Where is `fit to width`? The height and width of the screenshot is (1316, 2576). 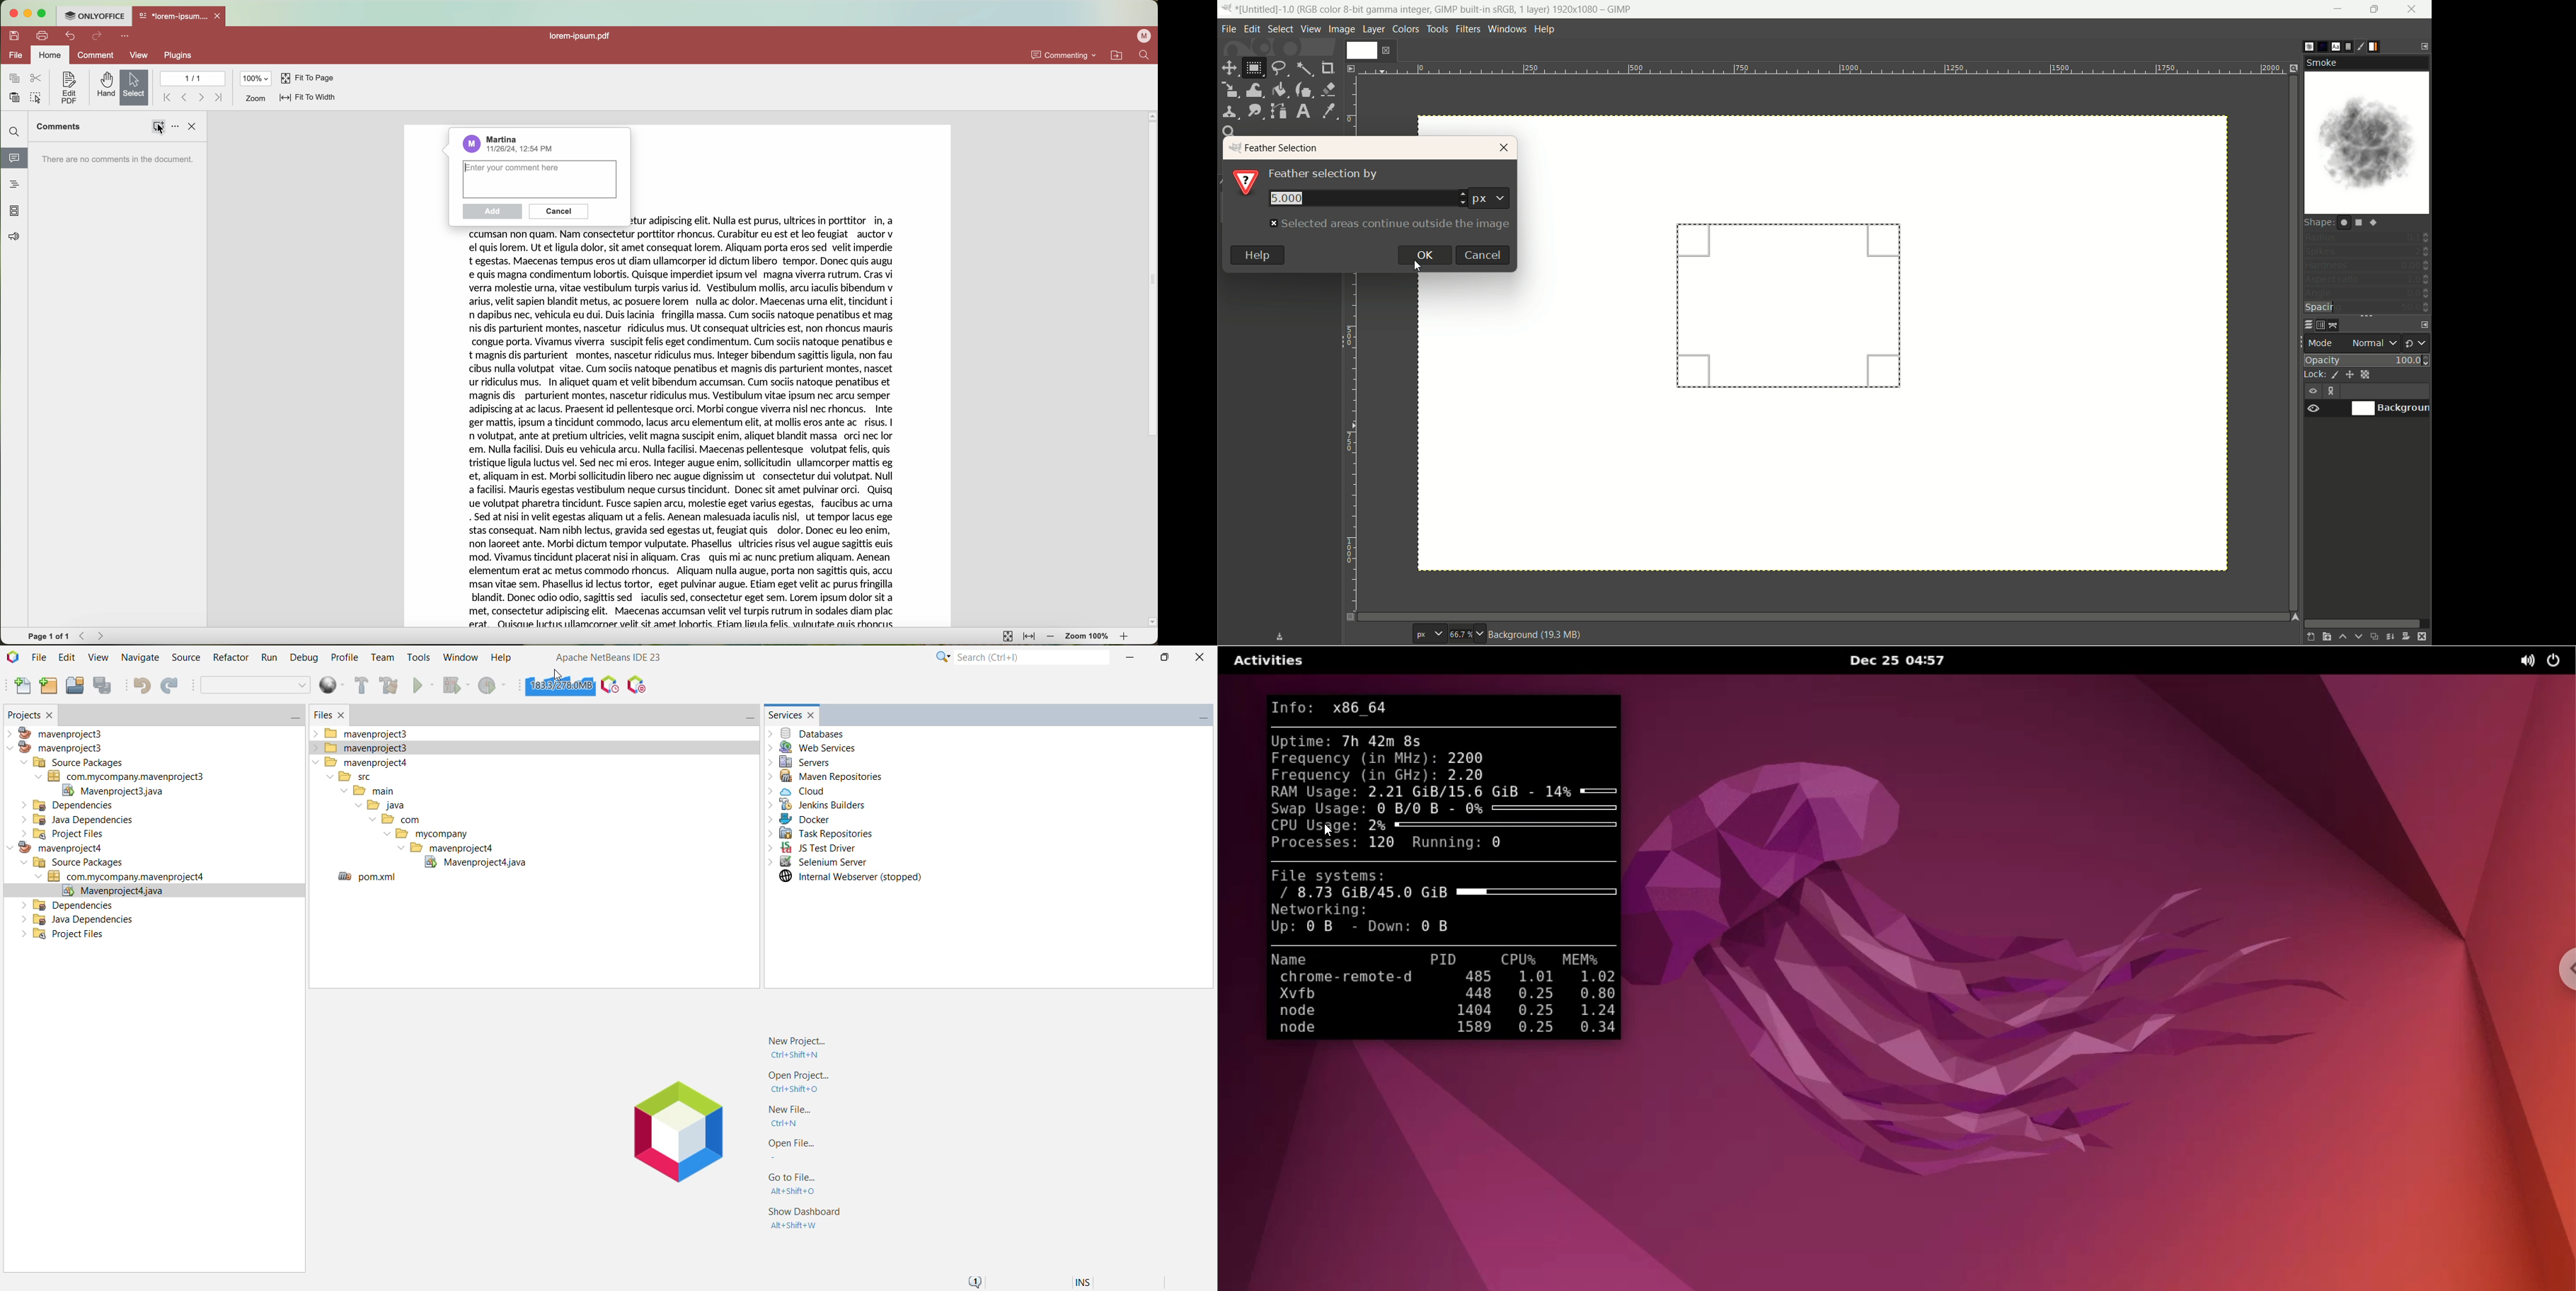
fit to width is located at coordinates (308, 98).